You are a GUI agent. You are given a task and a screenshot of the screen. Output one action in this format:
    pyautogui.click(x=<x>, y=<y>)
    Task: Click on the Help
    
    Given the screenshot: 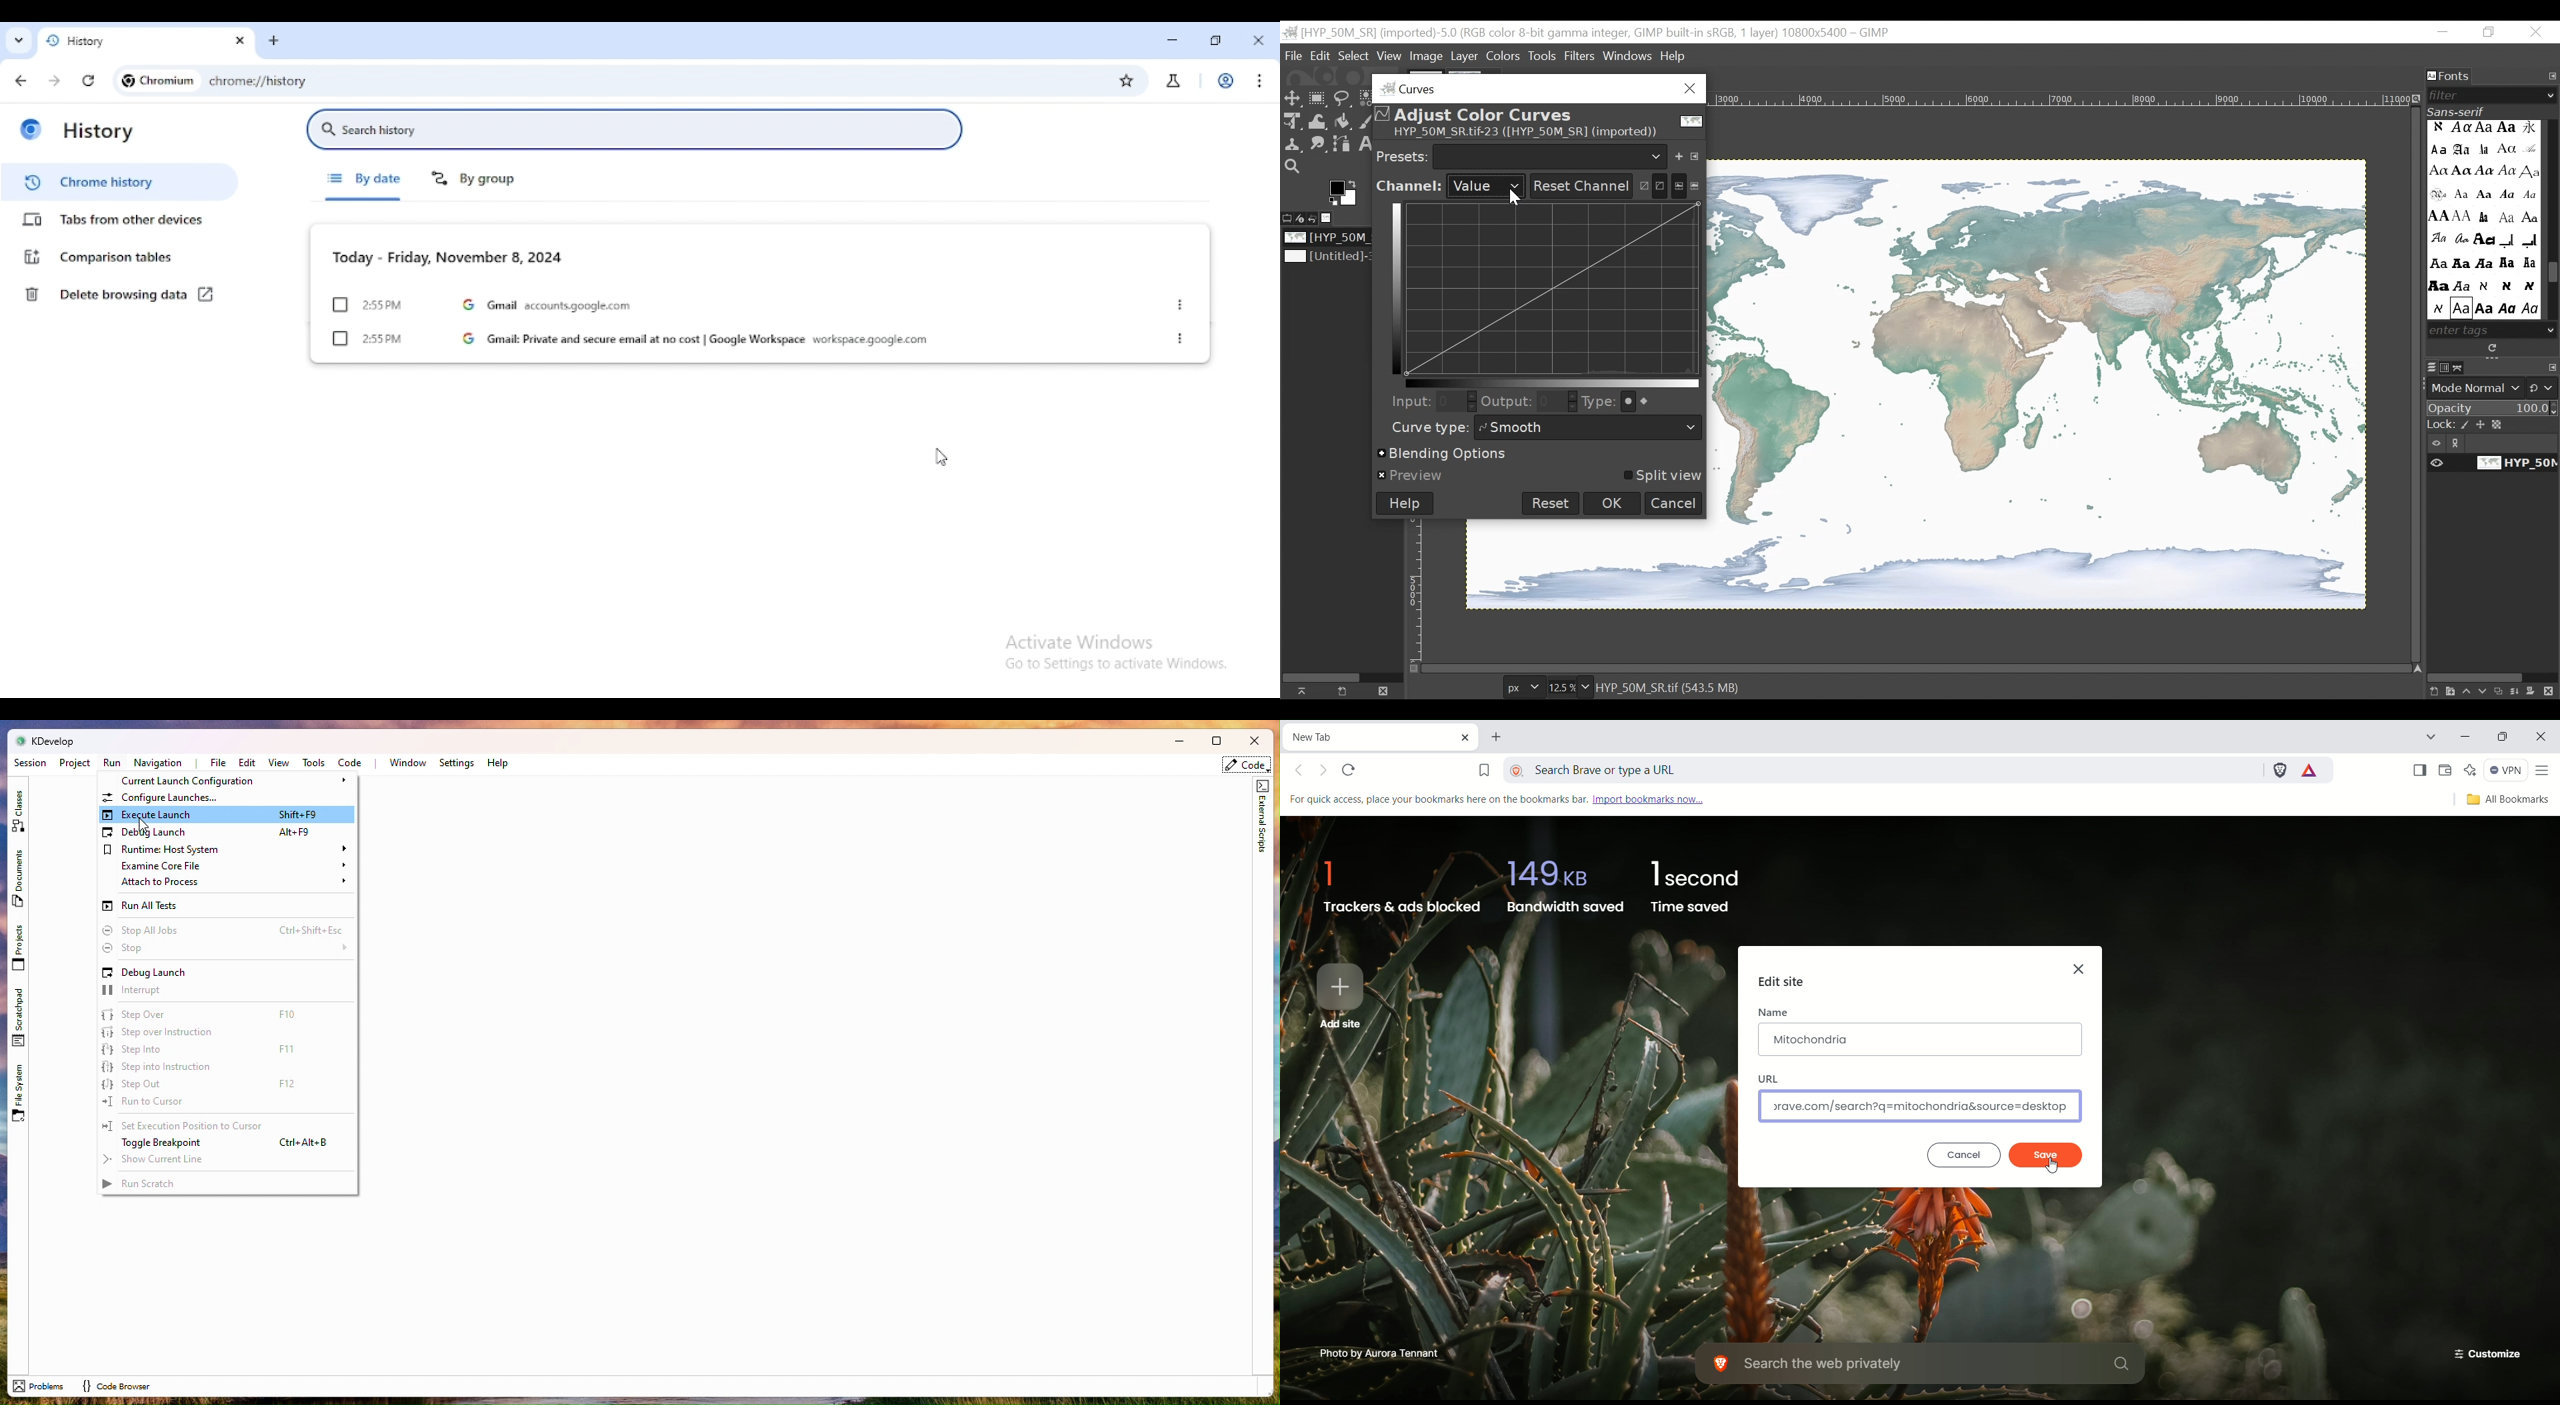 What is the action you would take?
    pyautogui.click(x=1405, y=503)
    